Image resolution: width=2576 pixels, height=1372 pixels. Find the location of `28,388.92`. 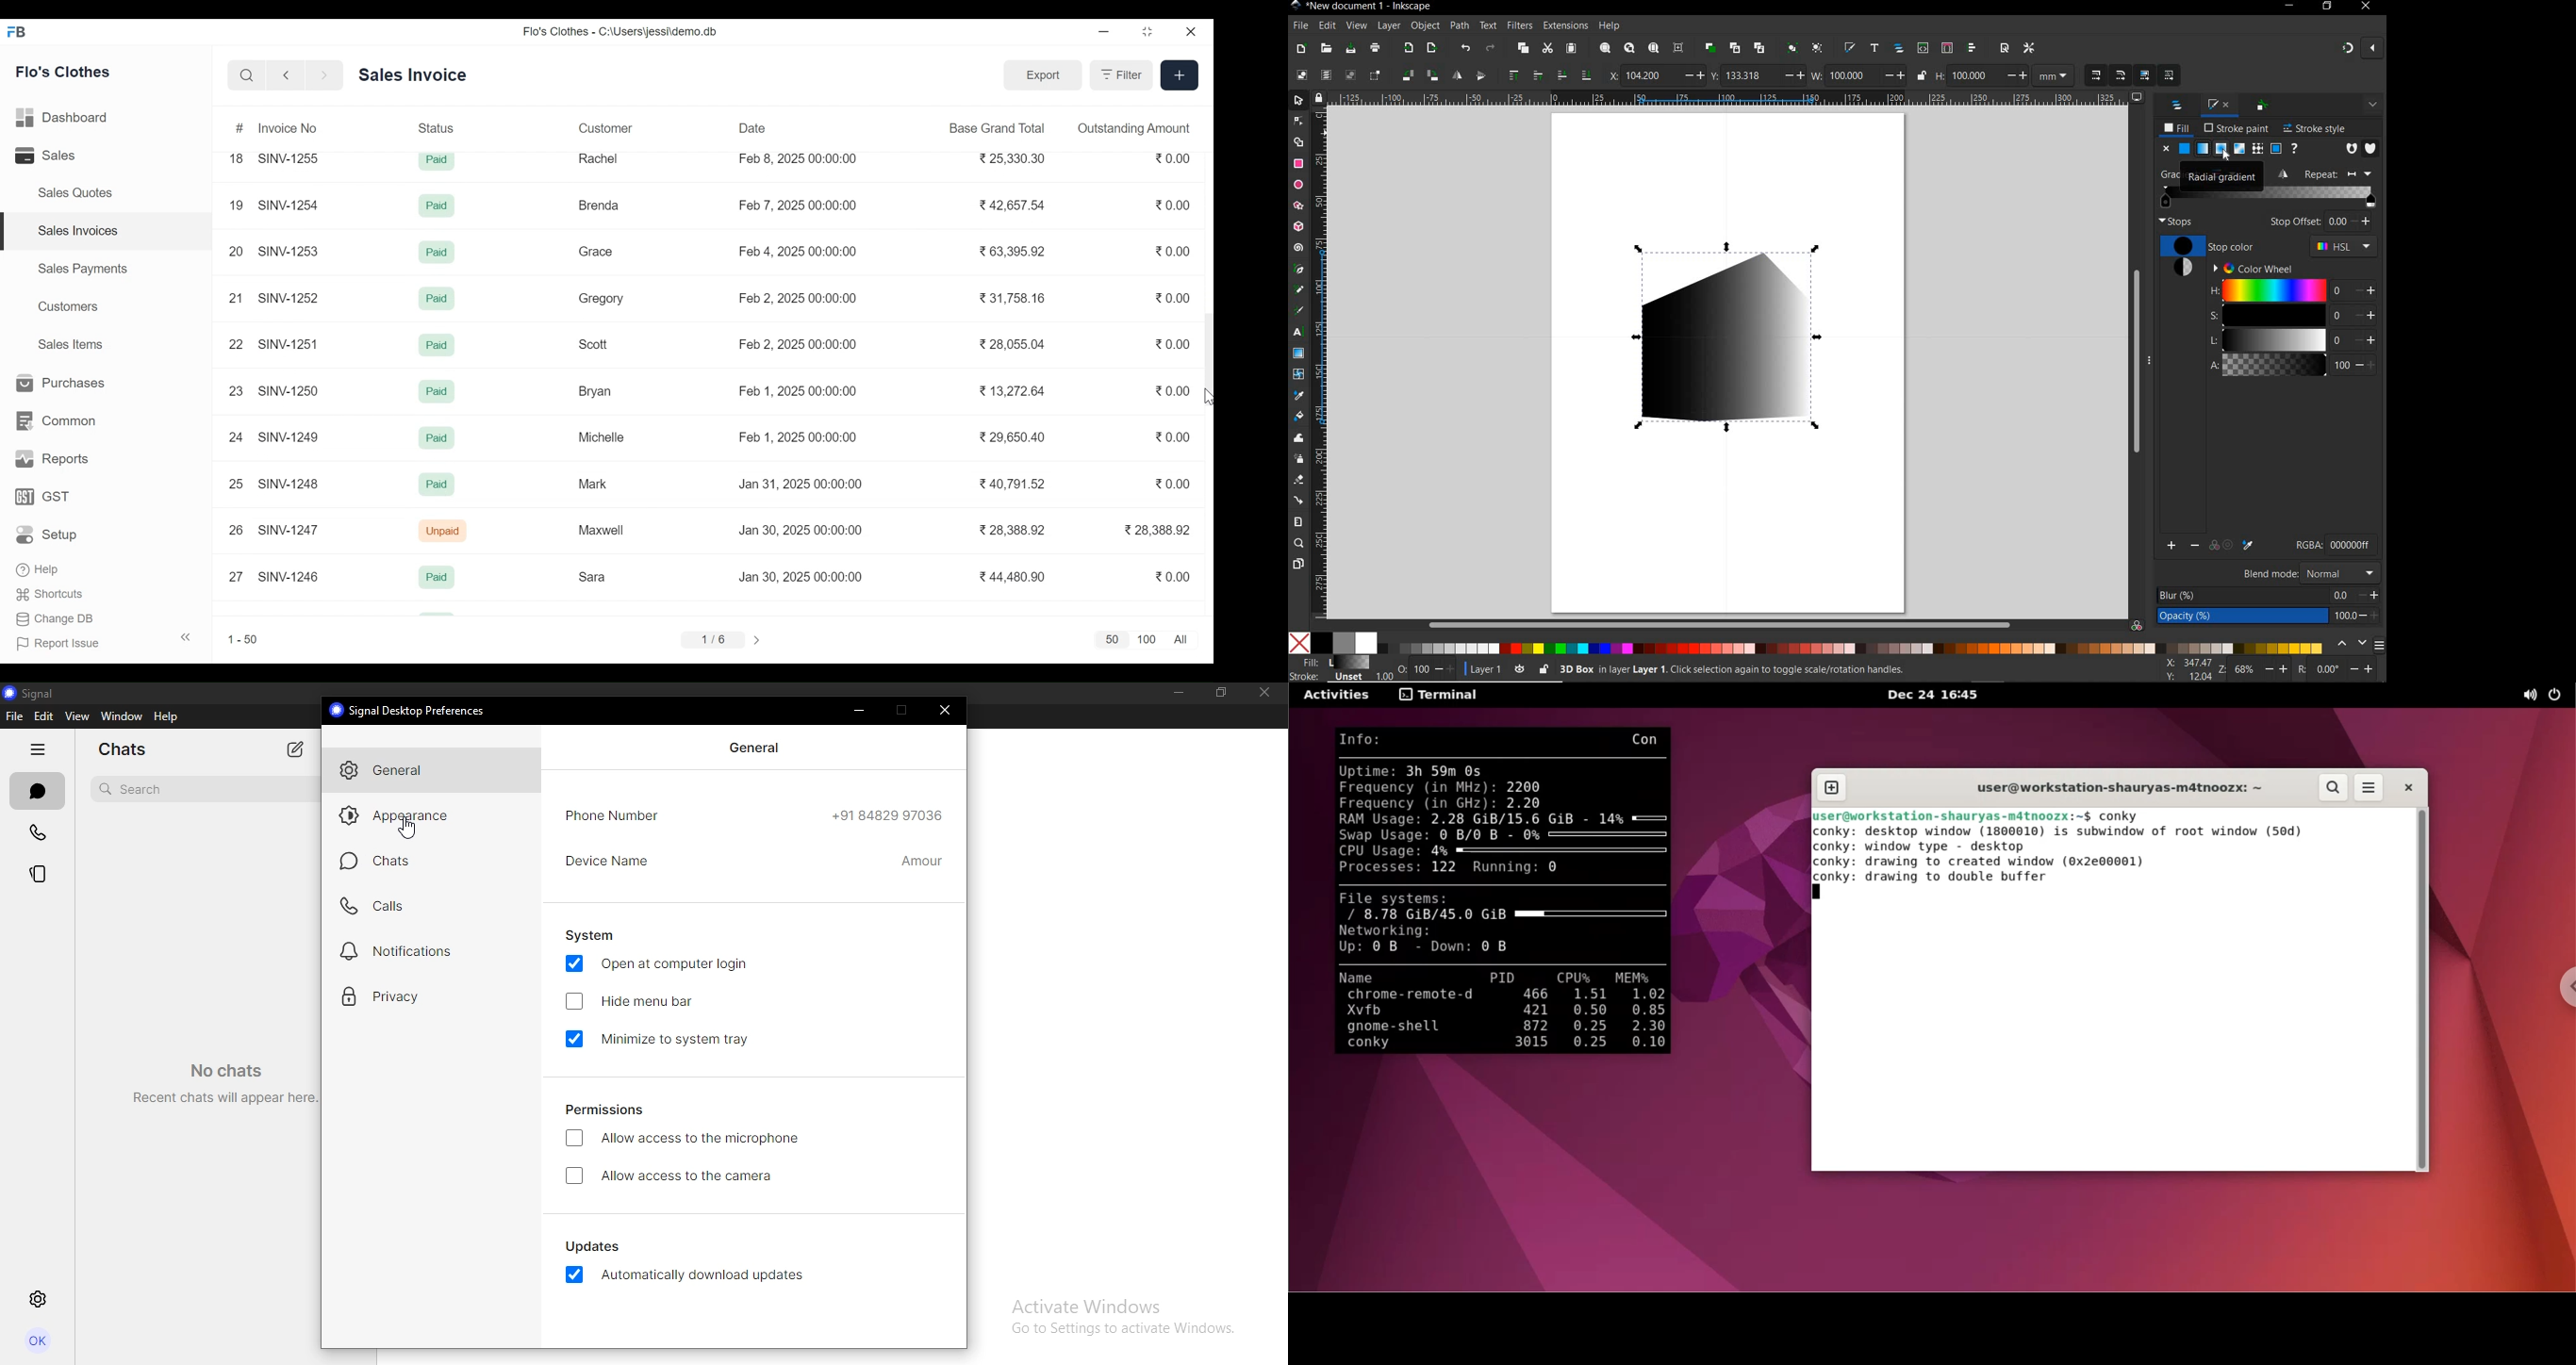

28,388.92 is located at coordinates (1016, 530).